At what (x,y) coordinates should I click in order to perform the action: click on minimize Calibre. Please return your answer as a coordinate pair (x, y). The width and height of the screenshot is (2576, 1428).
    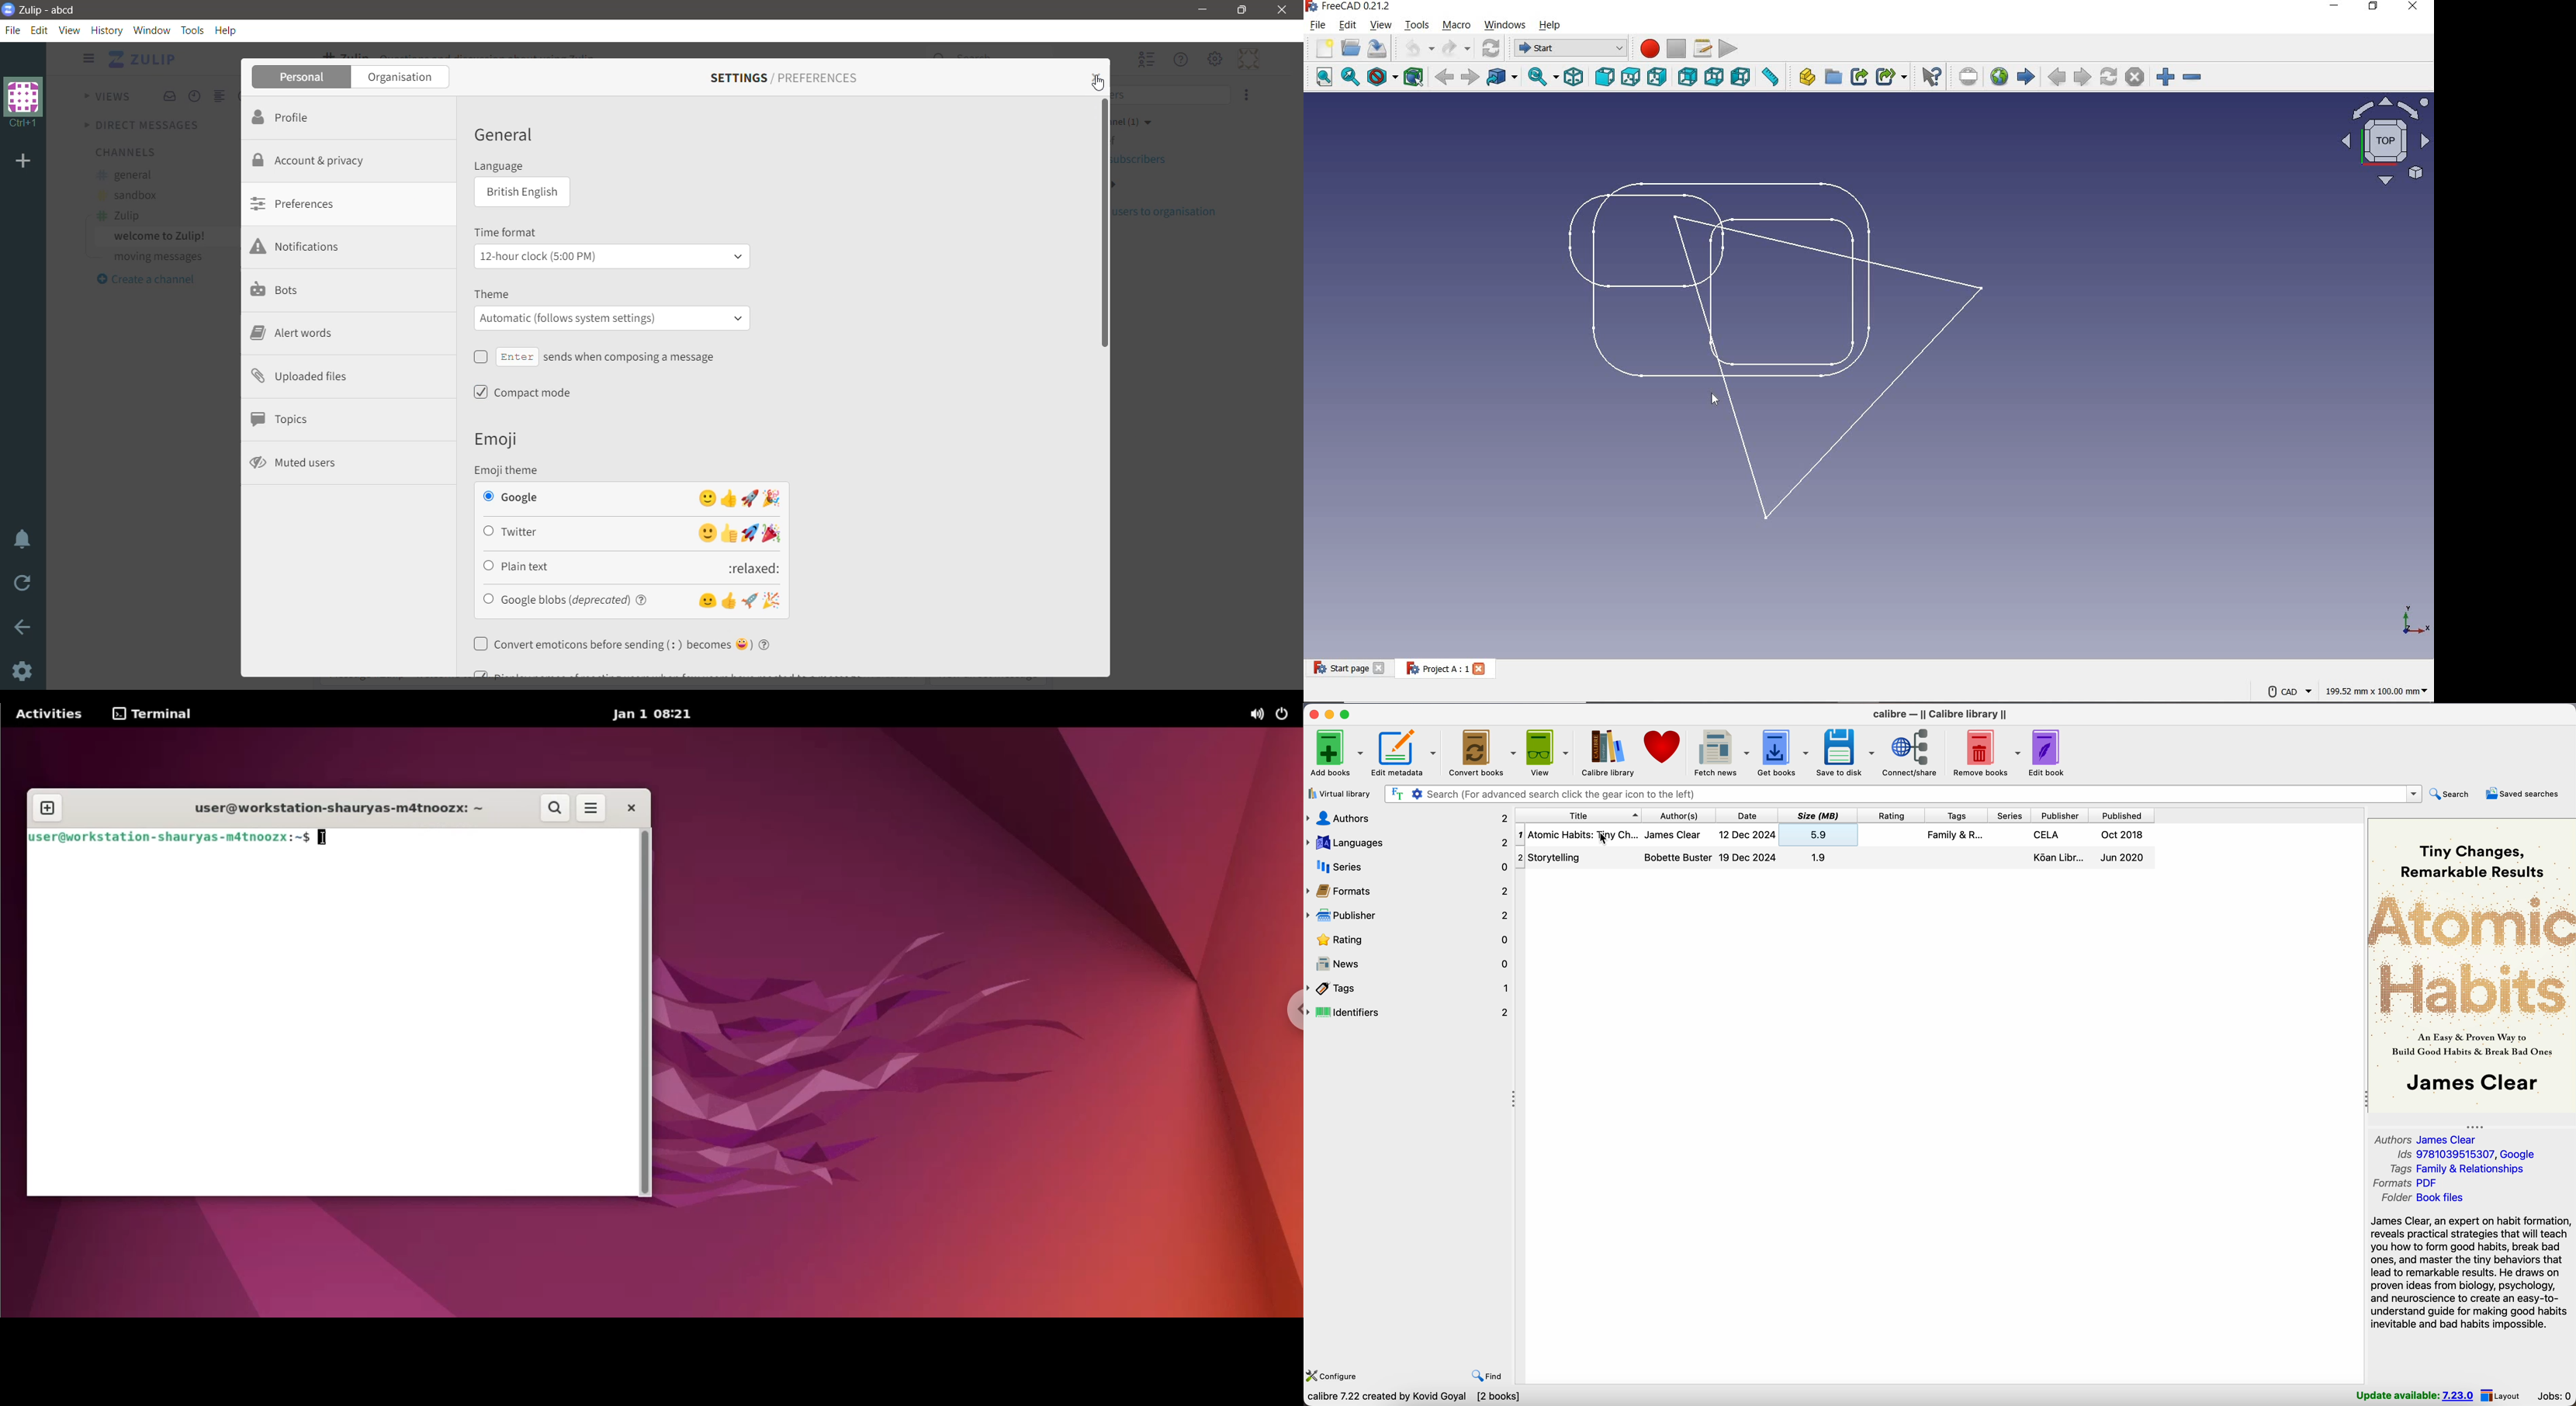
    Looking at the image, I should click on (1331, 714).